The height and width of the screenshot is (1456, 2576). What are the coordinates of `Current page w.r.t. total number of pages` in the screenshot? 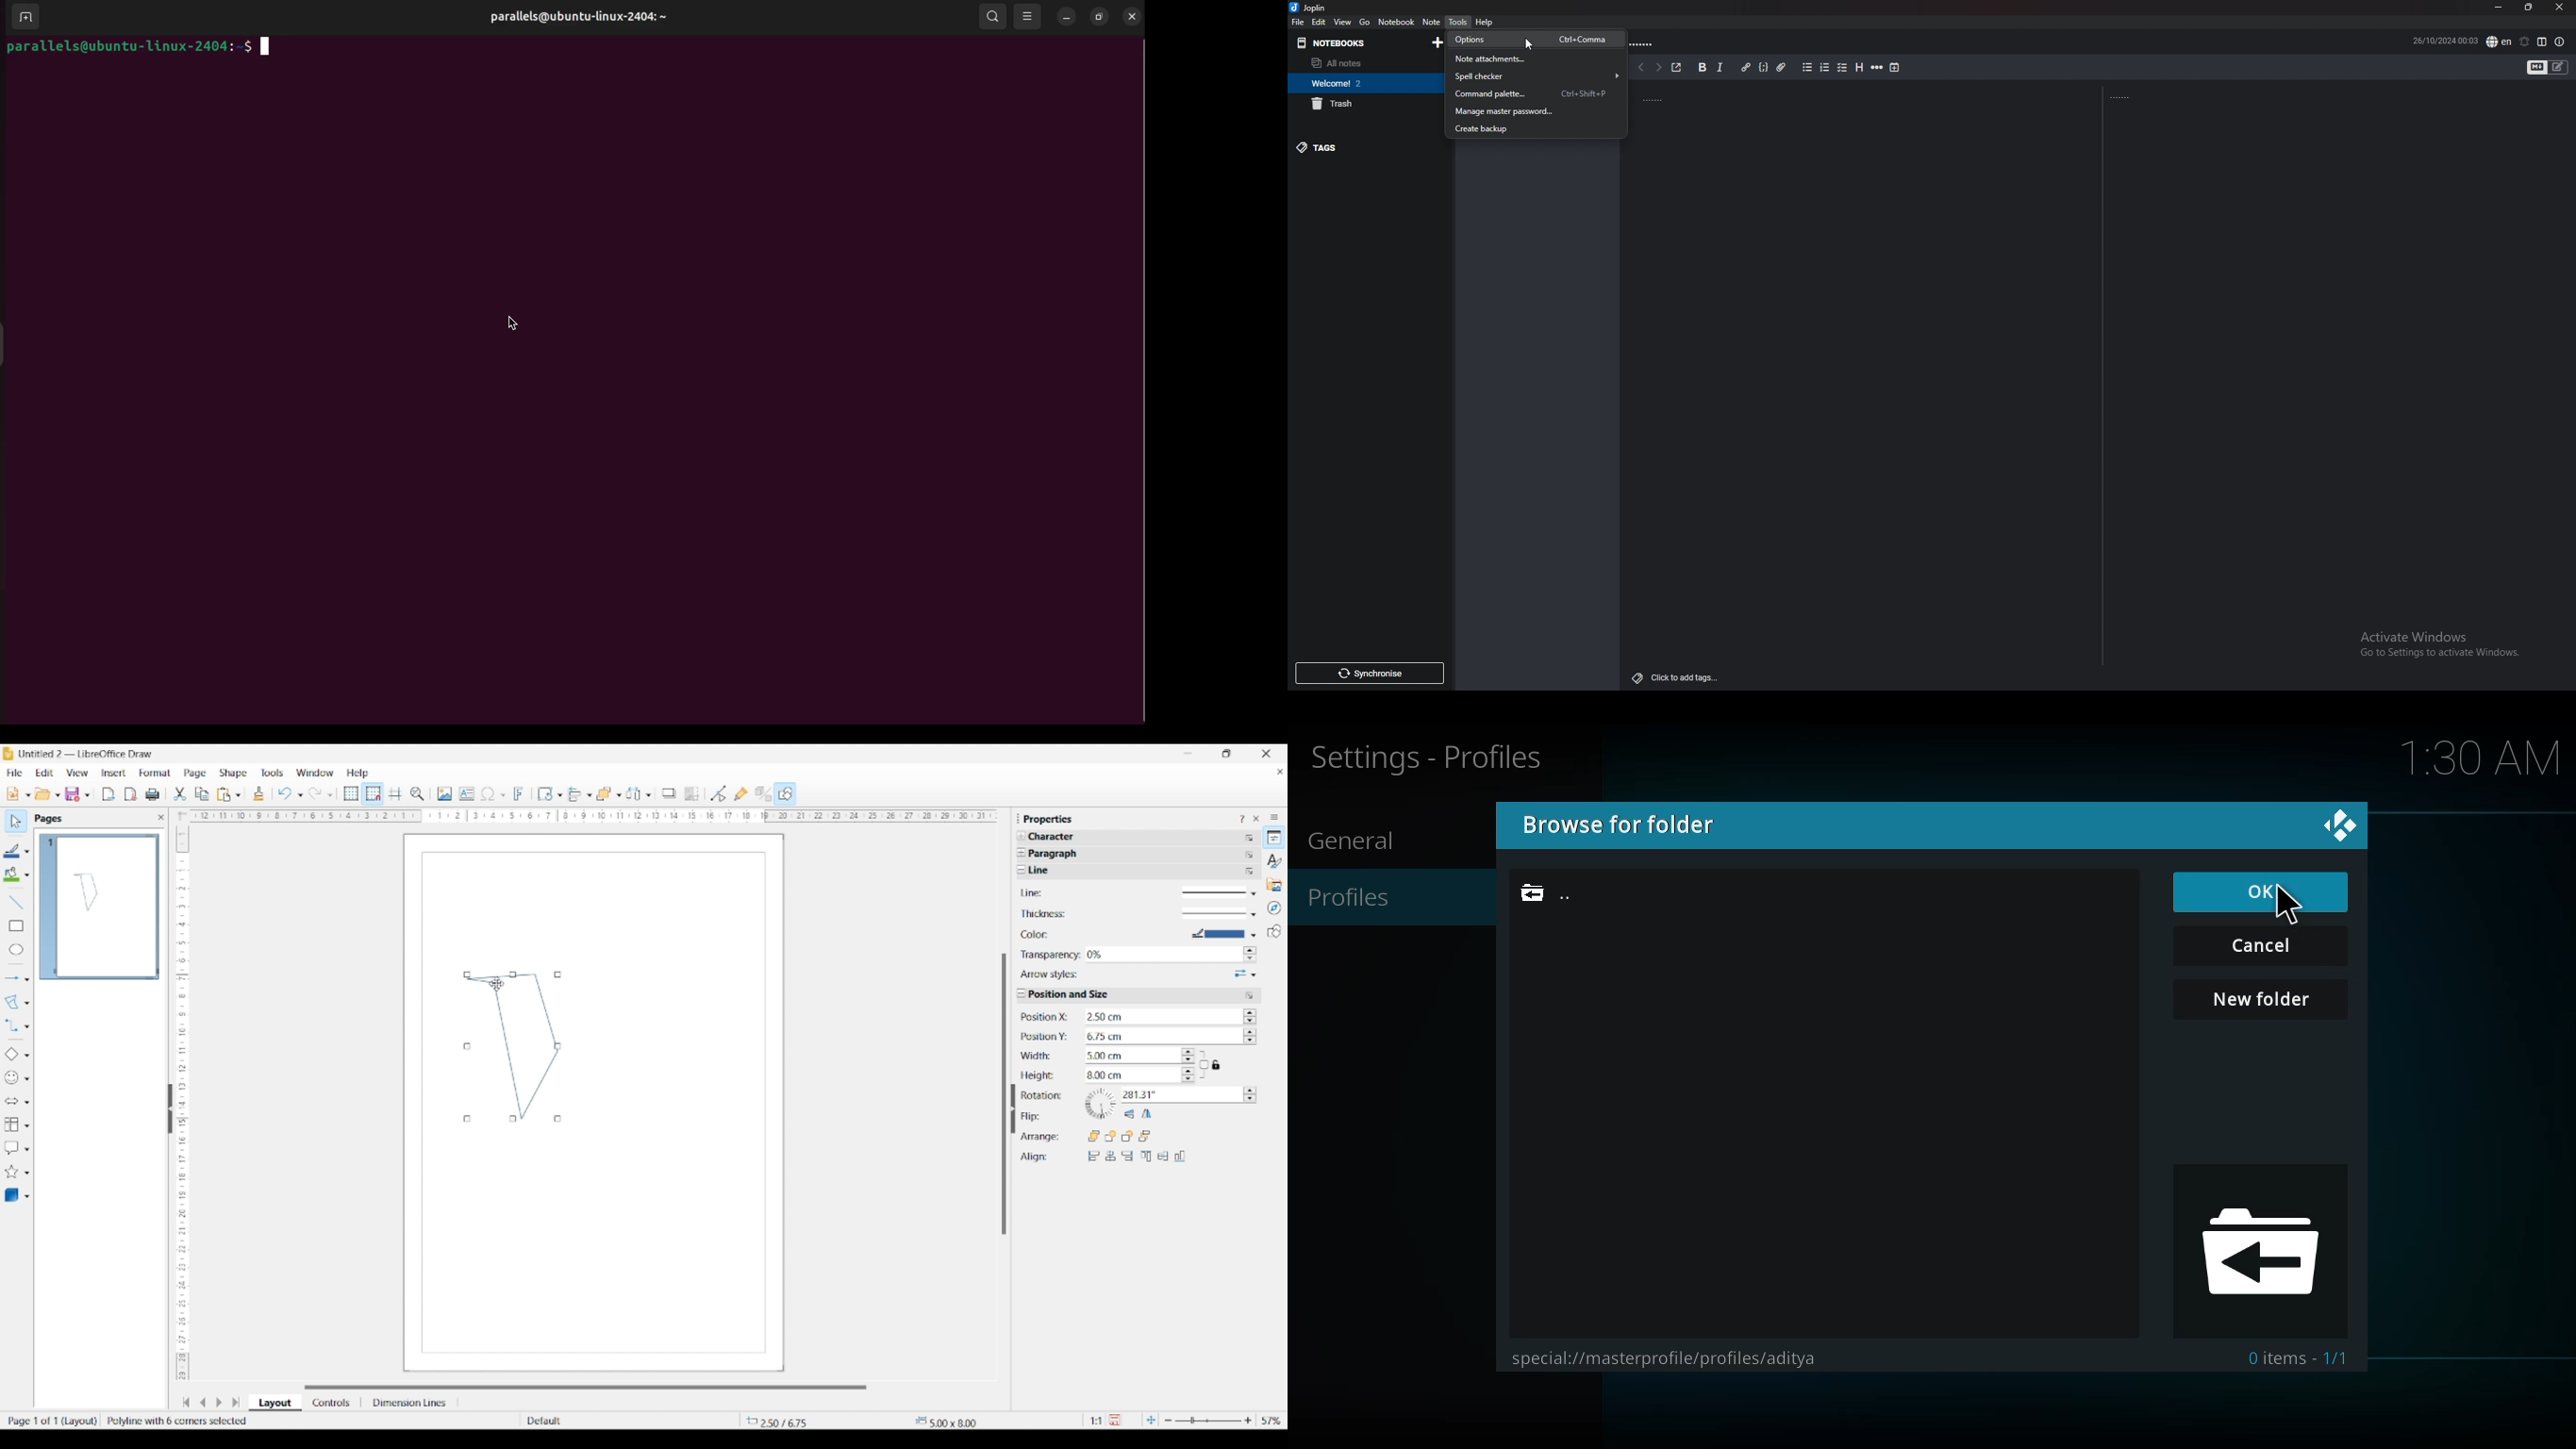 It's located at (50, 1420).